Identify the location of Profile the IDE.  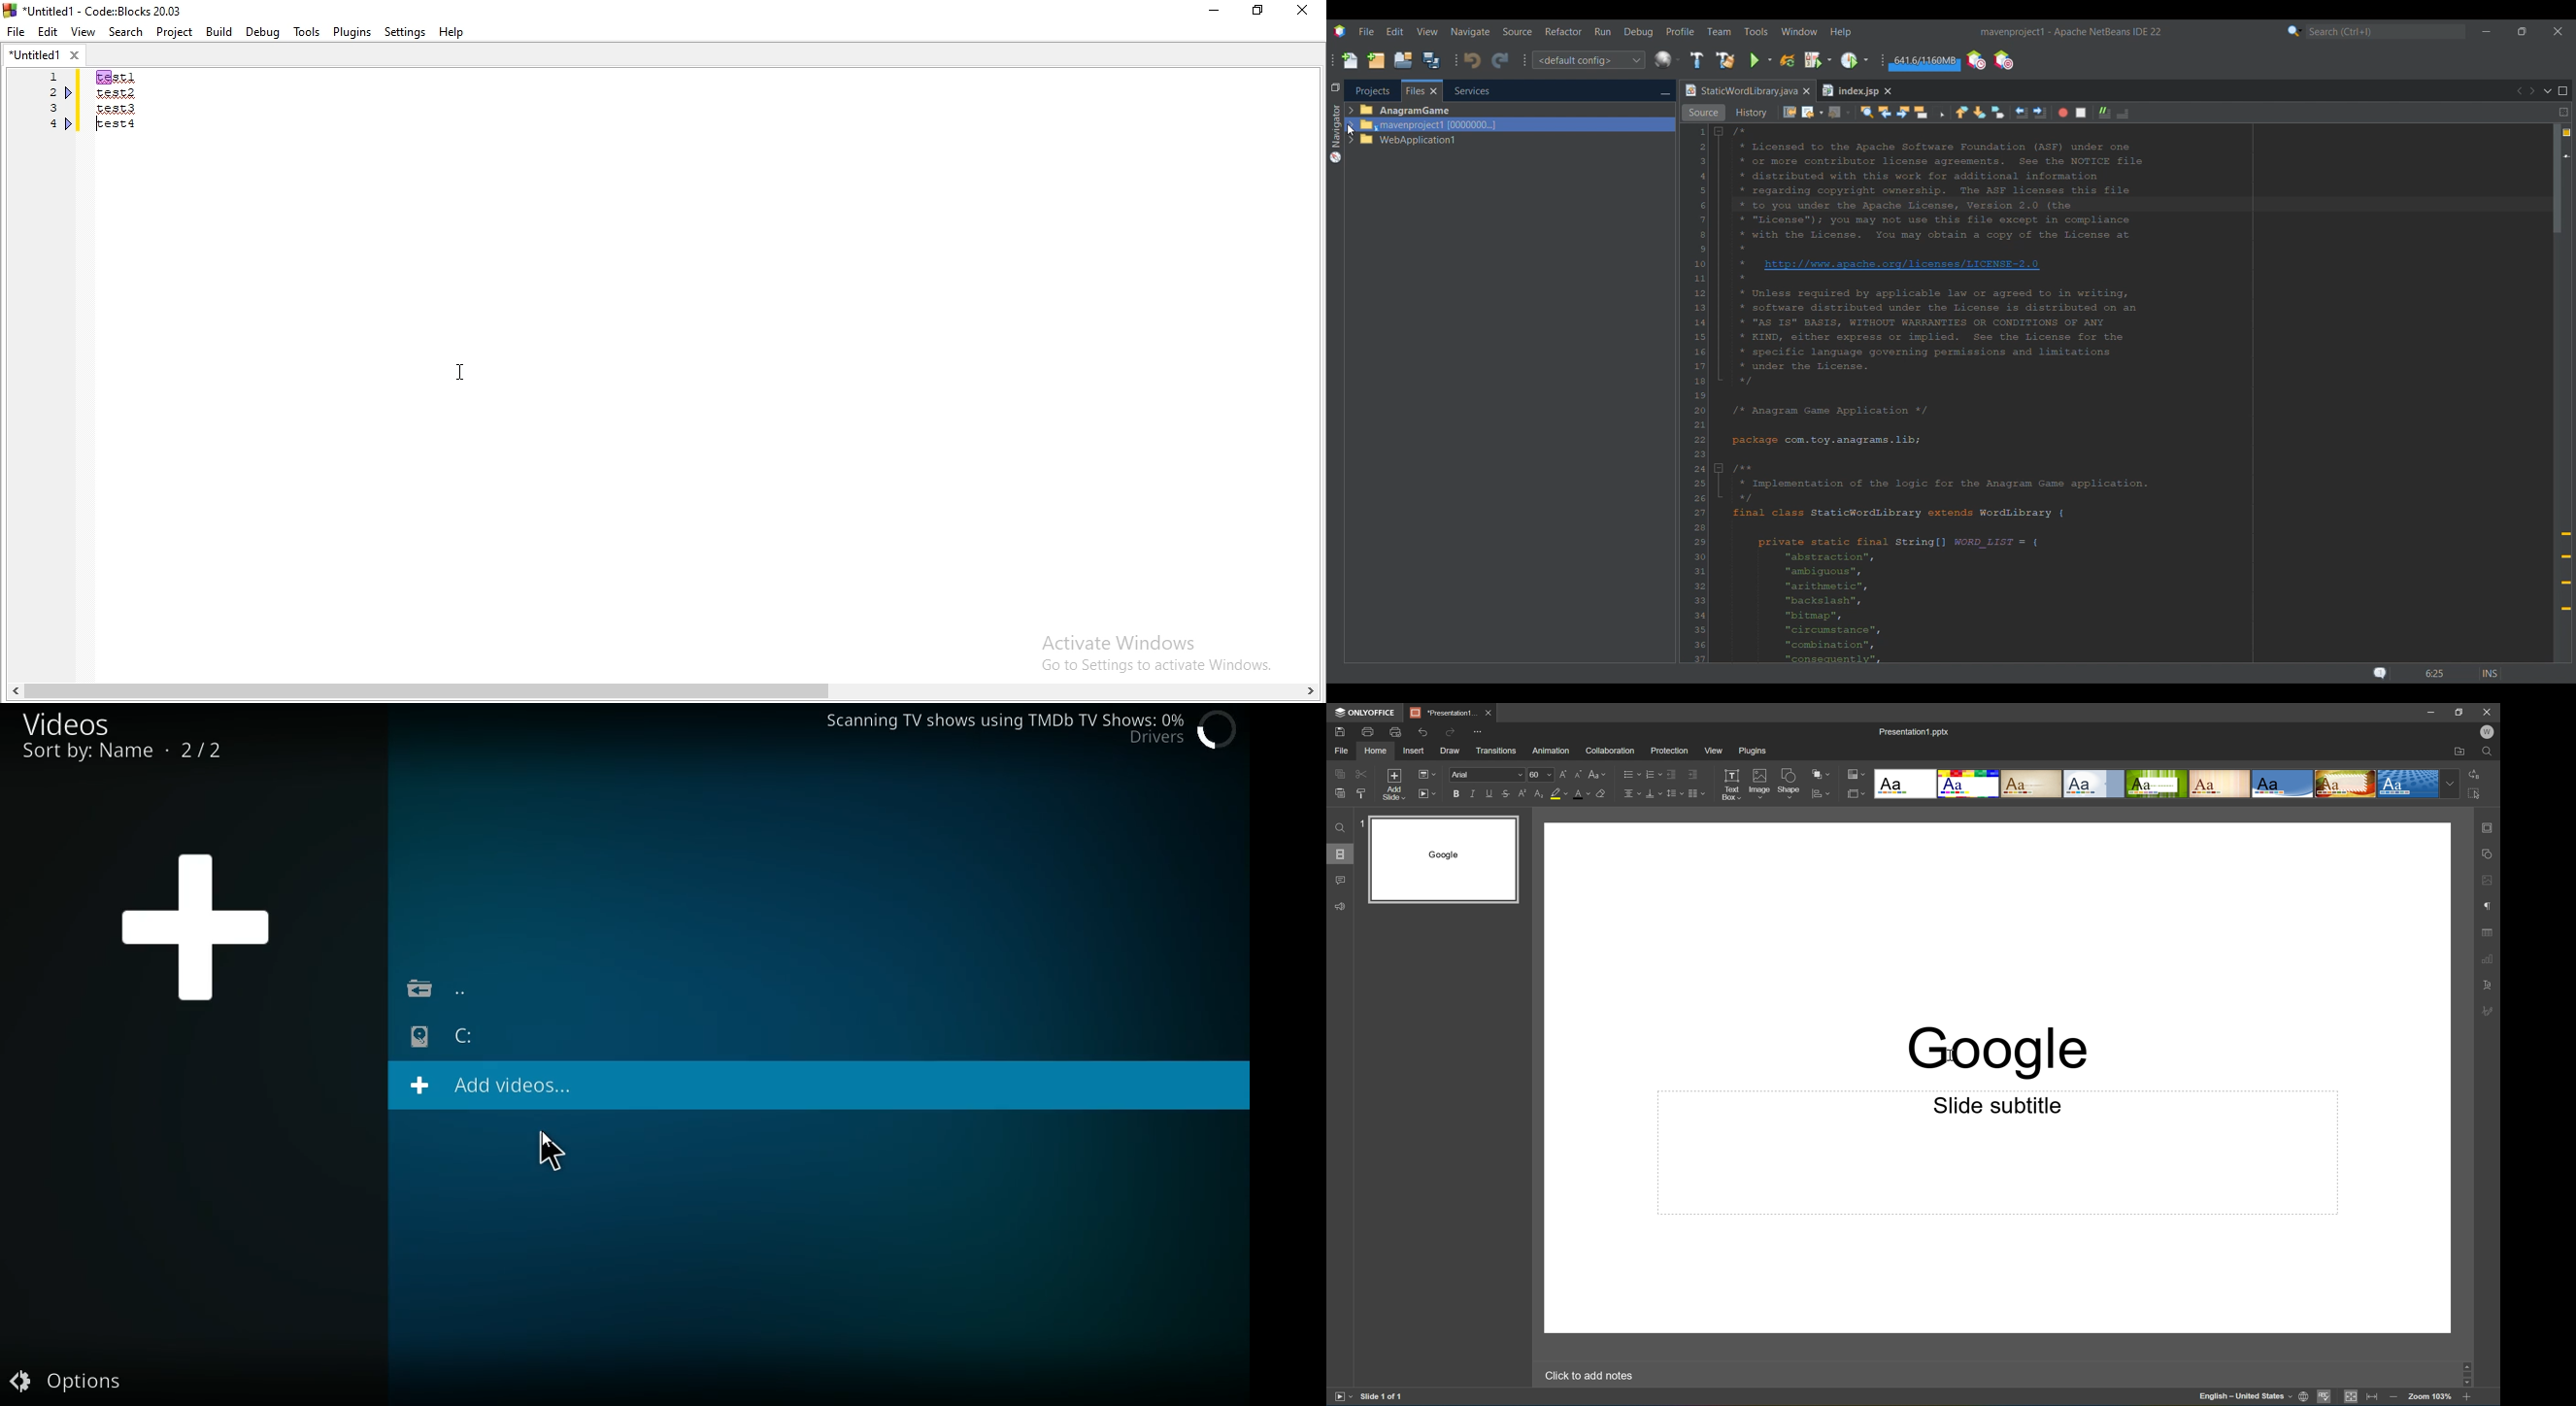
(1976, 61).